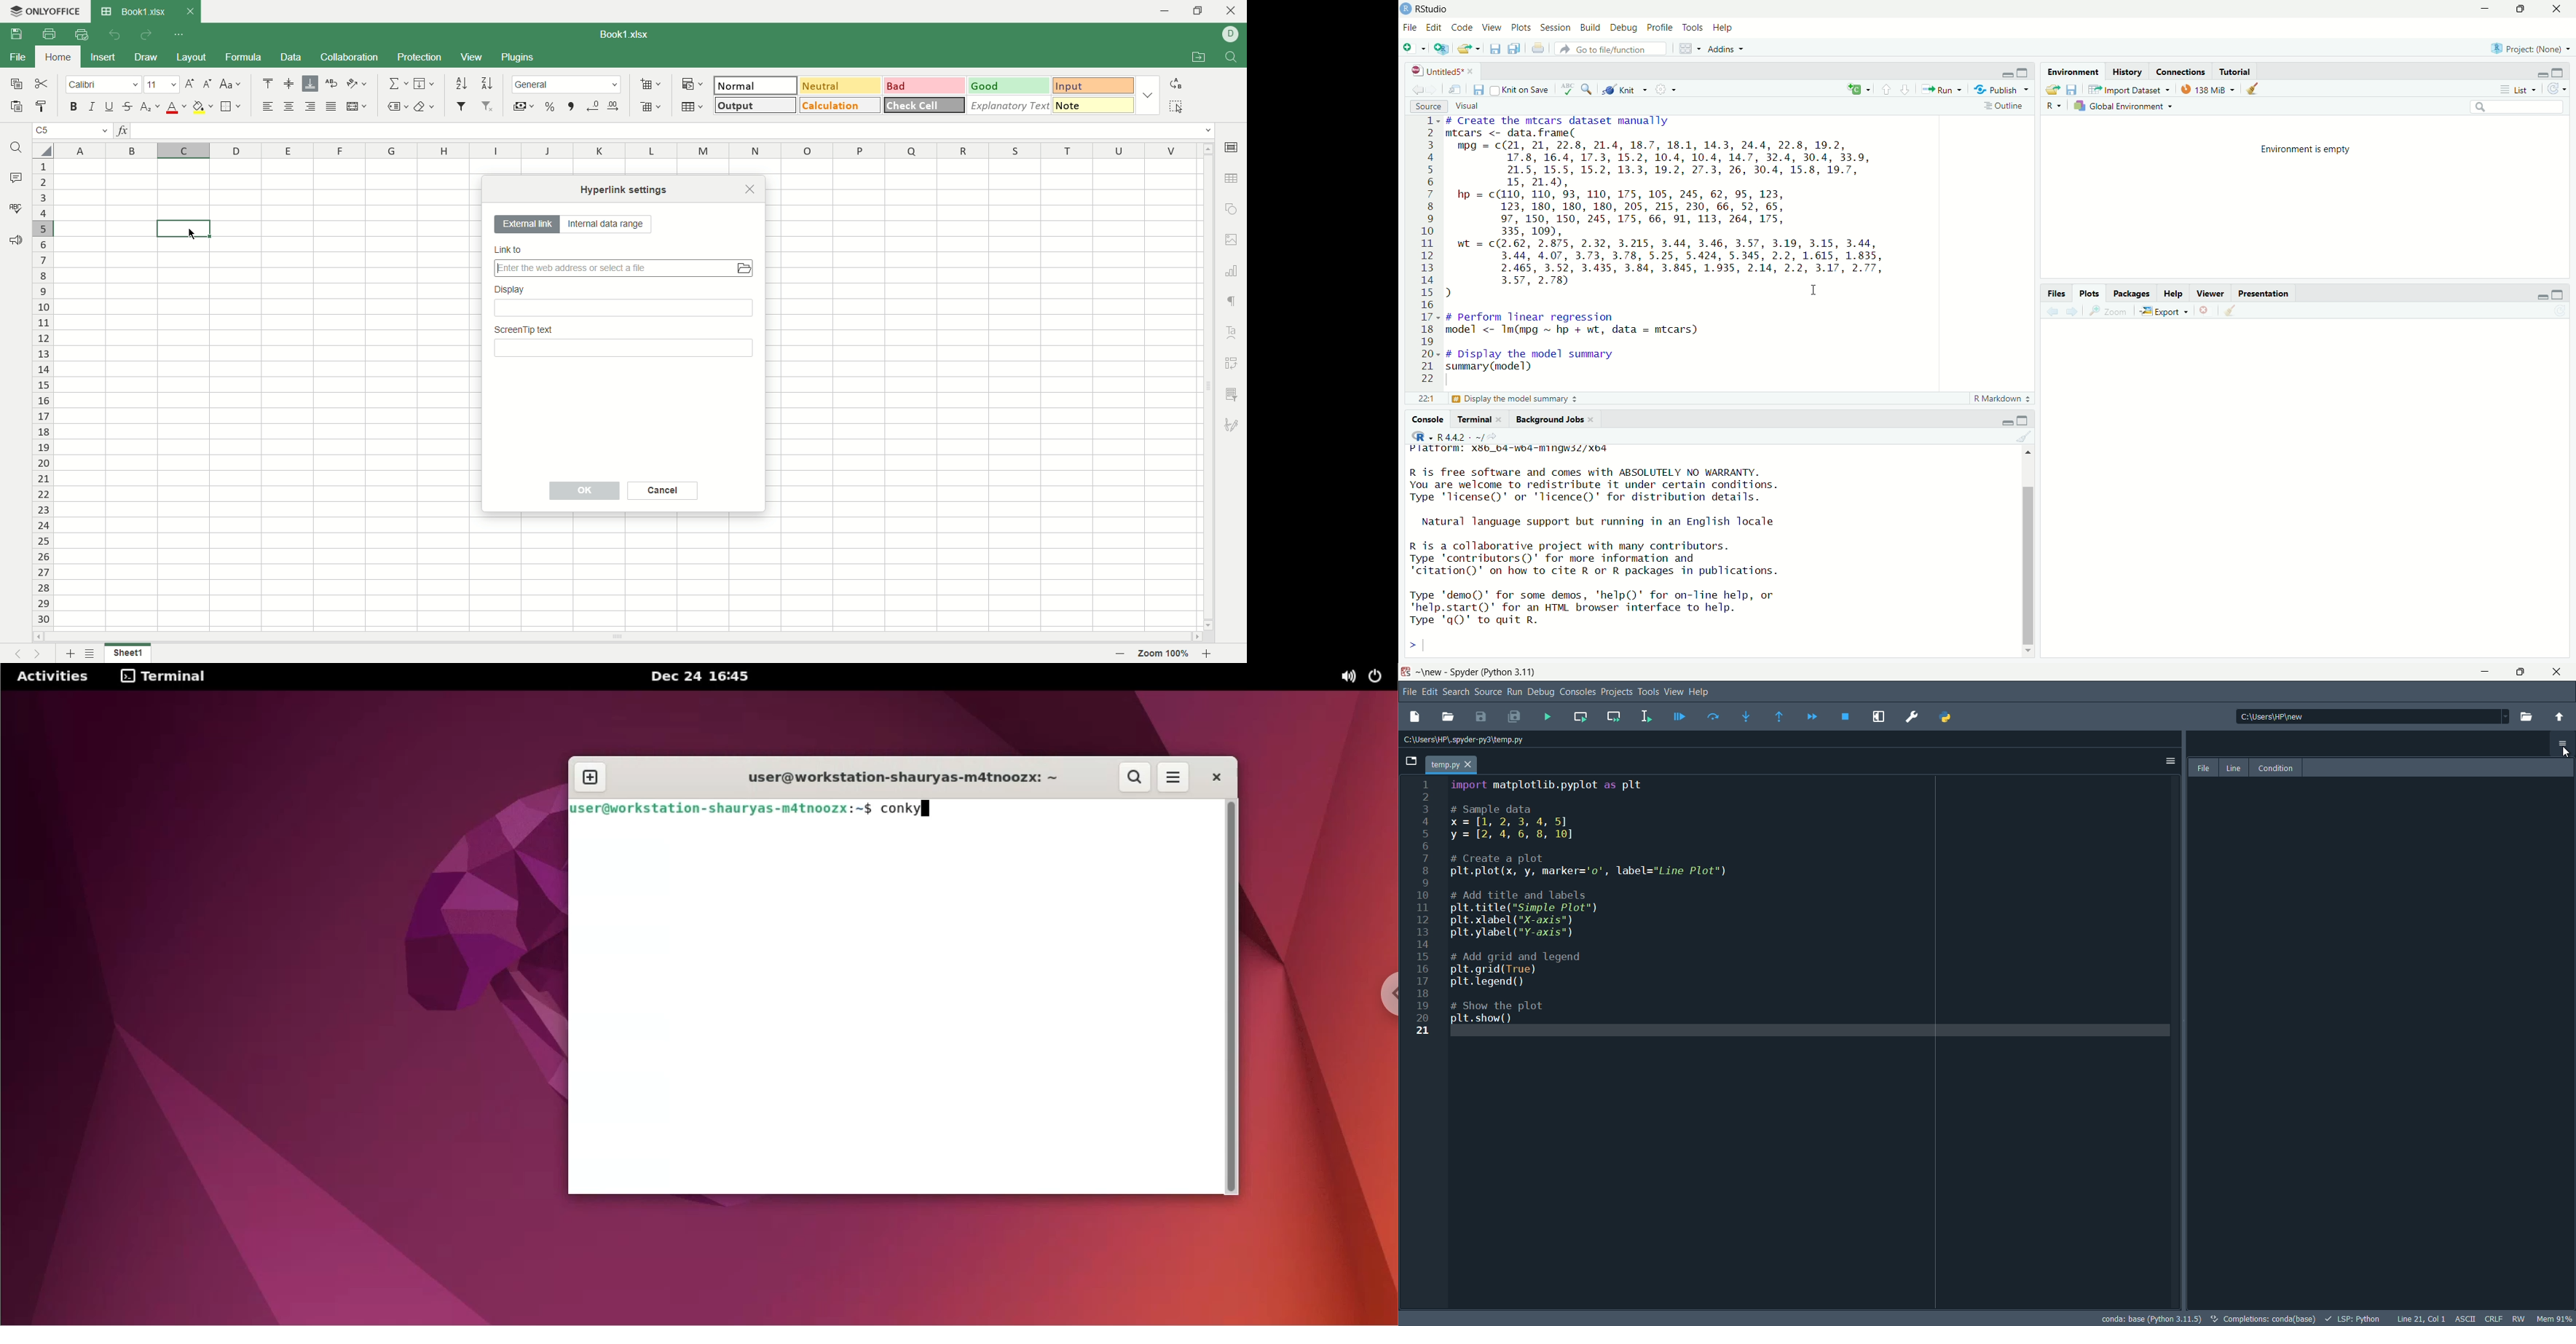 The height and width of the screenshot is (1344, 2576). I want to click on normal, so click(756, 85).